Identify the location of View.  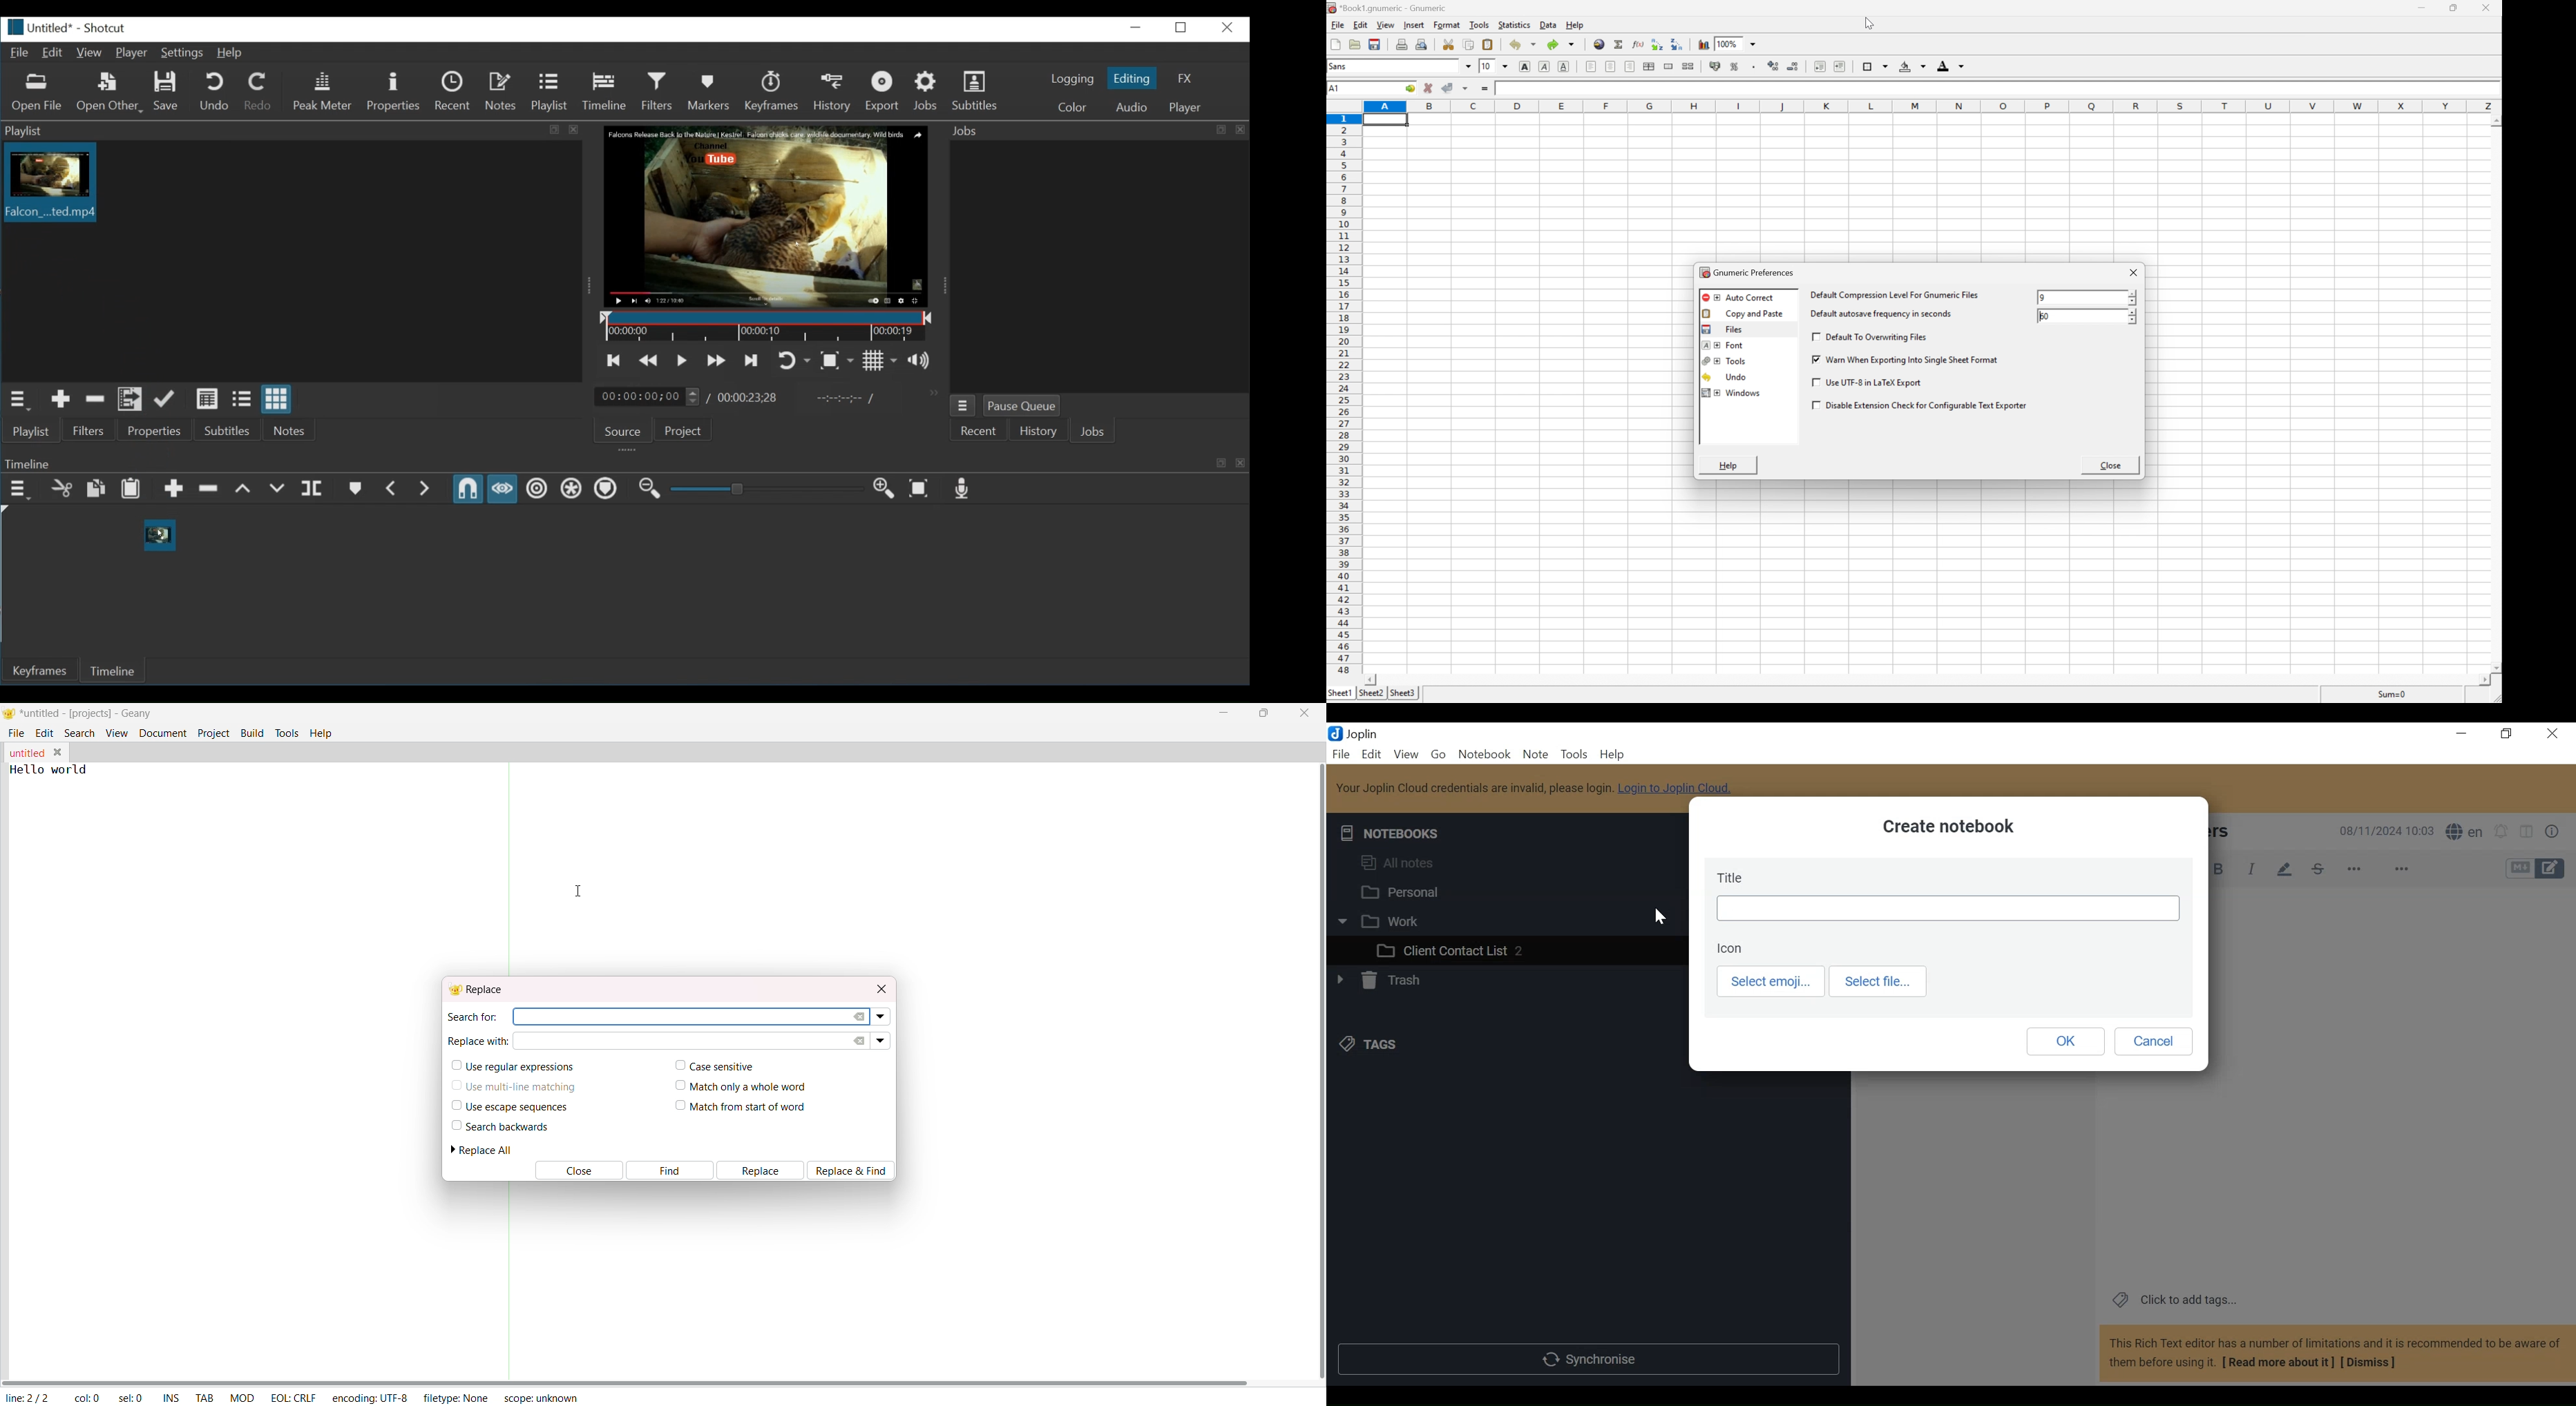
(89, 53).